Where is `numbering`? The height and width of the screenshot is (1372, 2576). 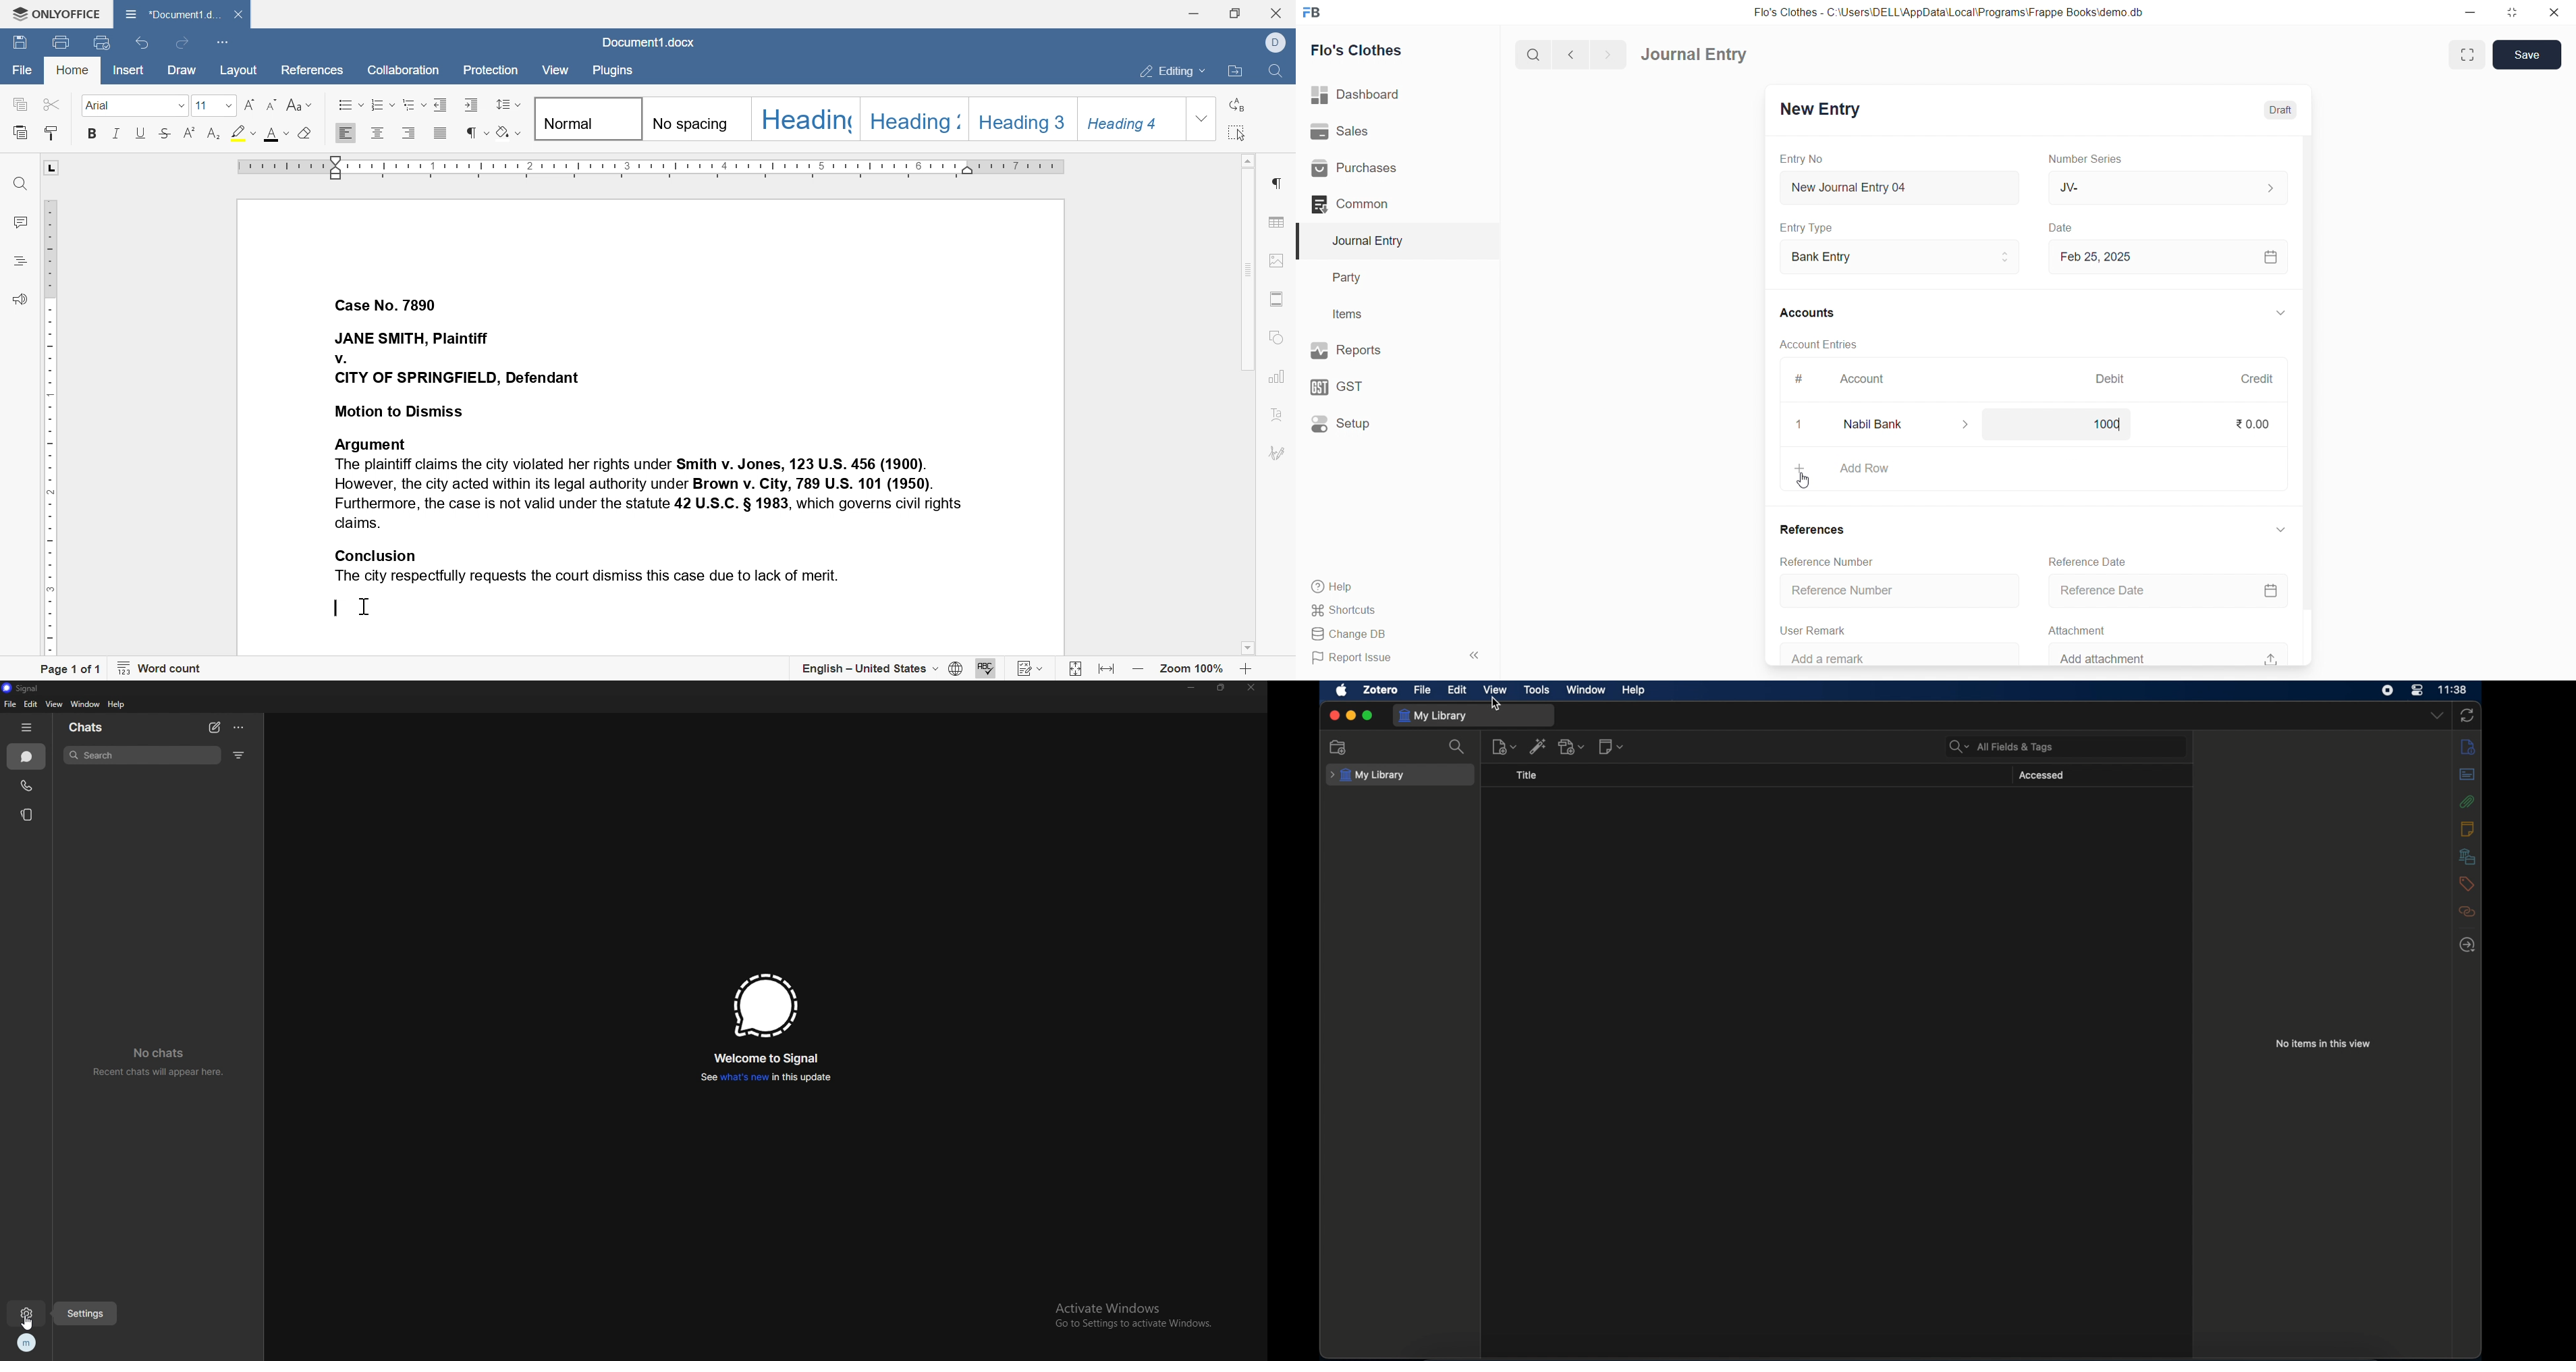
numbering is located at coordinates (382, 105).